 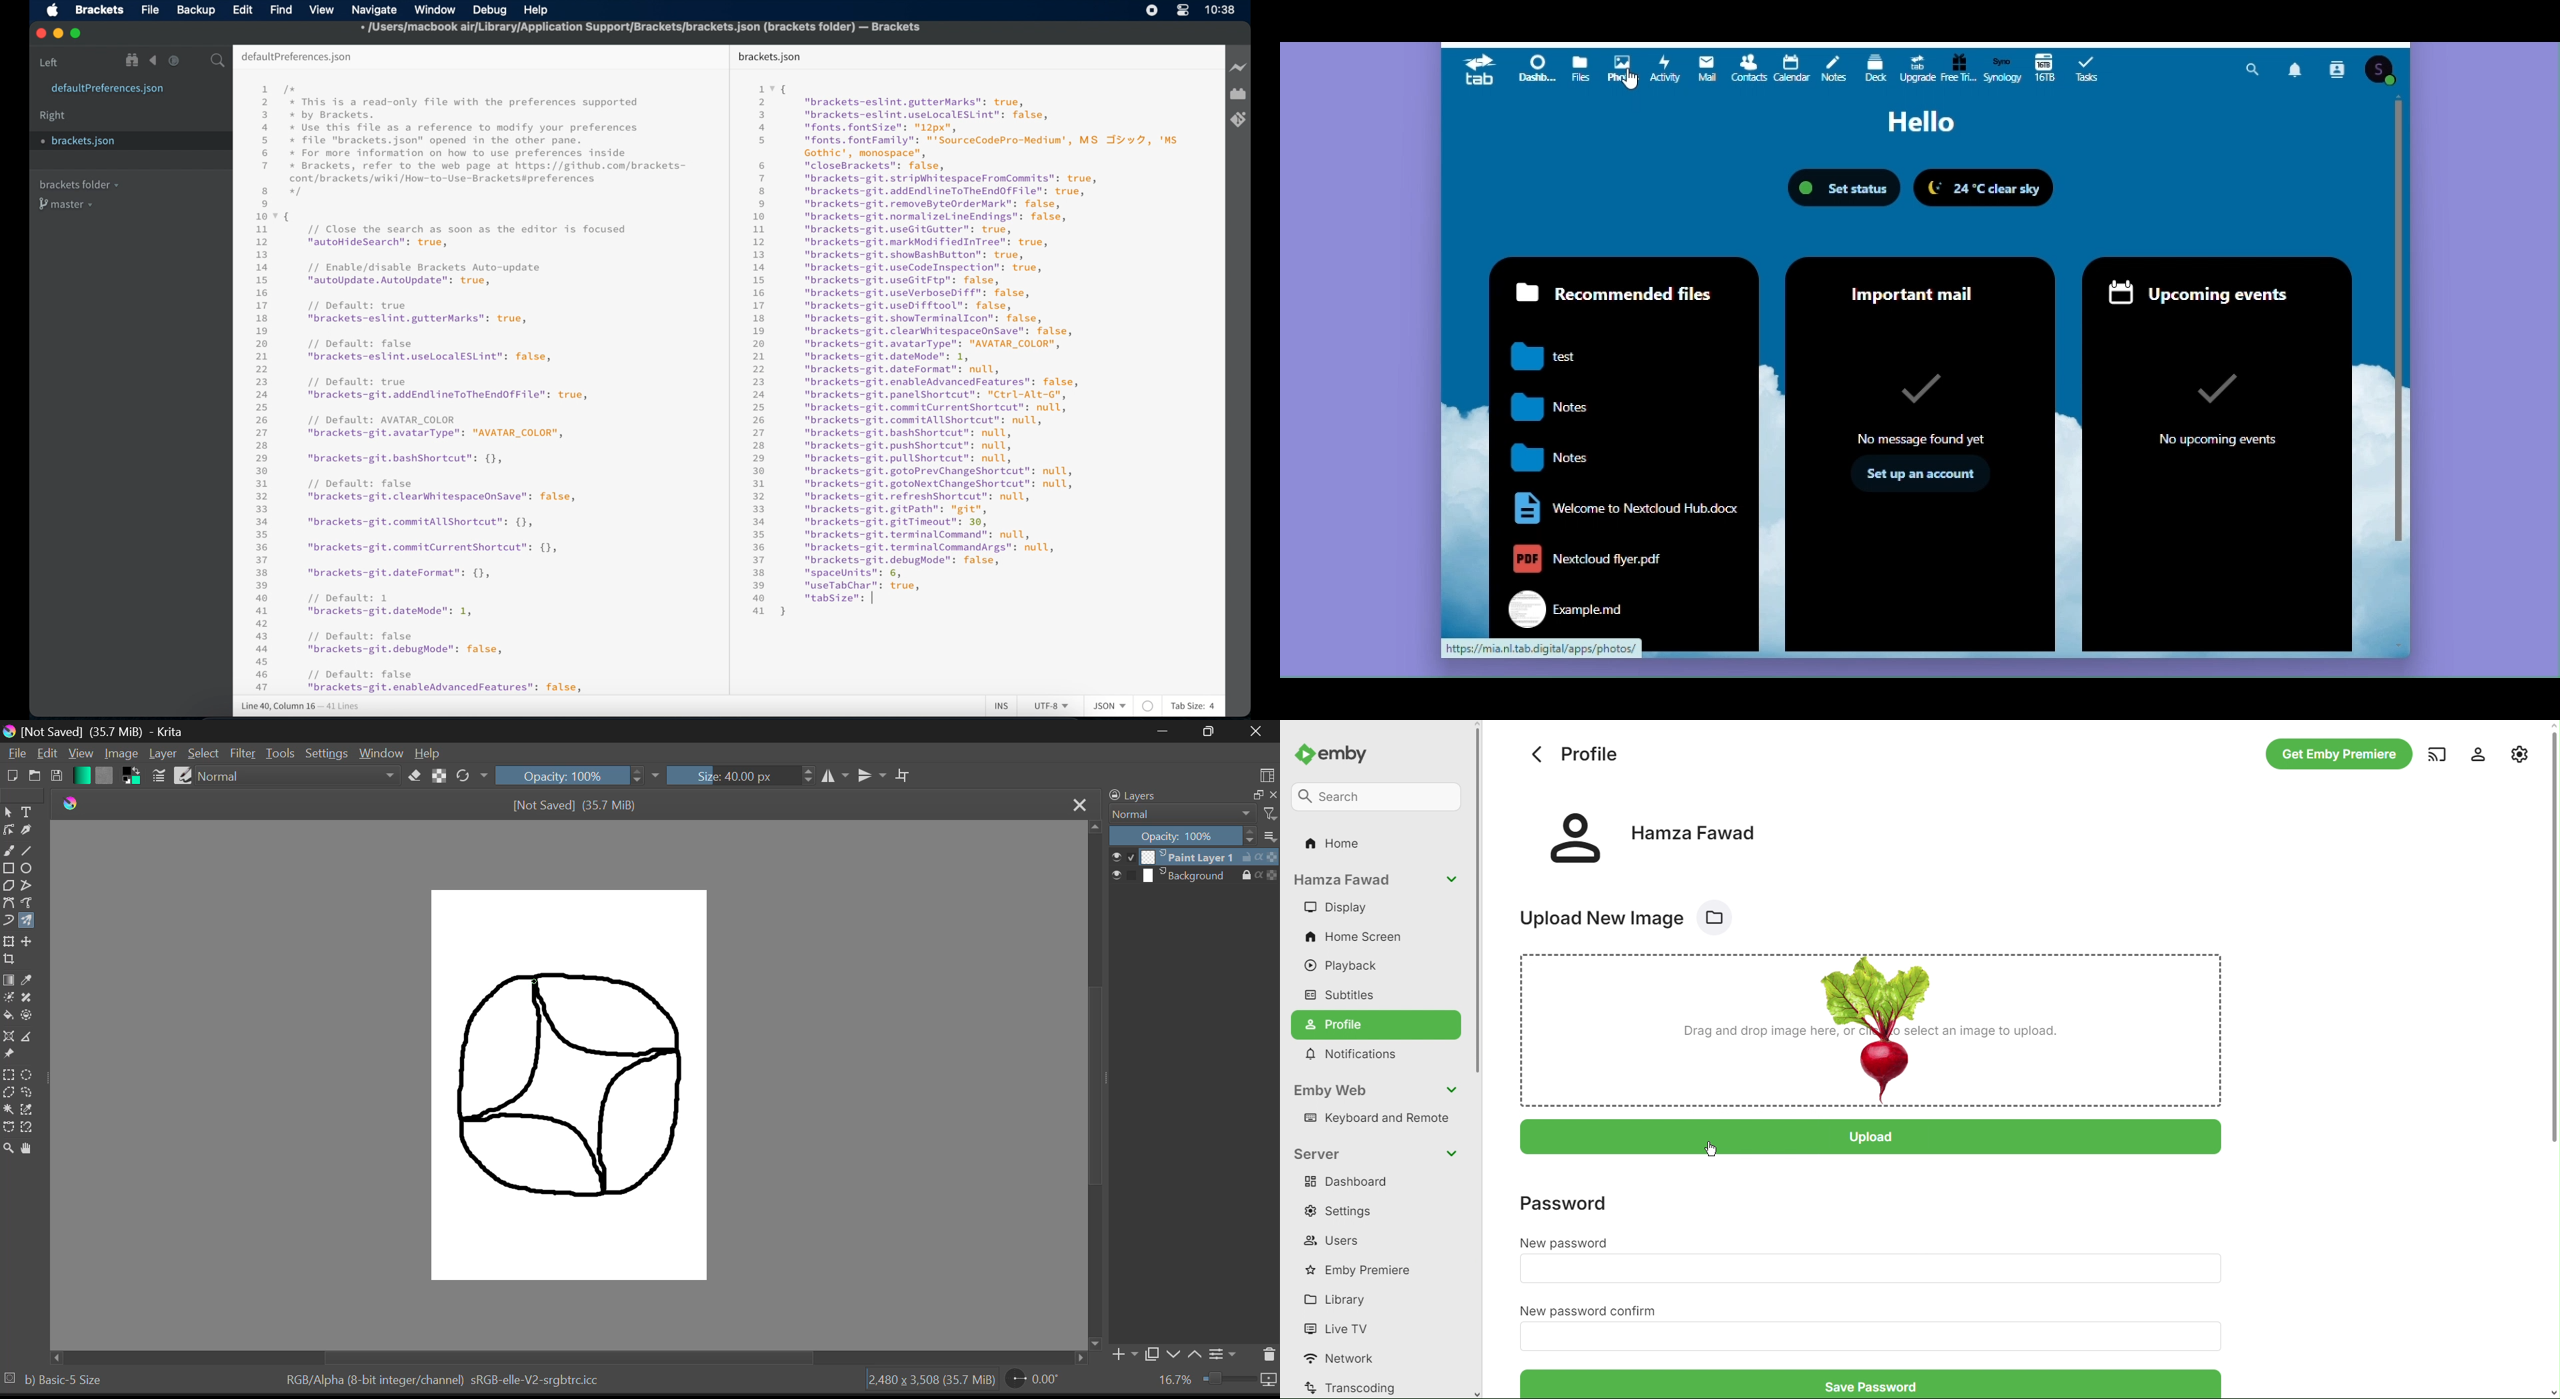 What do you see at coordinates (741, 775) in the screenshot?
I see `Size: 40.00 px` at bounding box center [741, 775].